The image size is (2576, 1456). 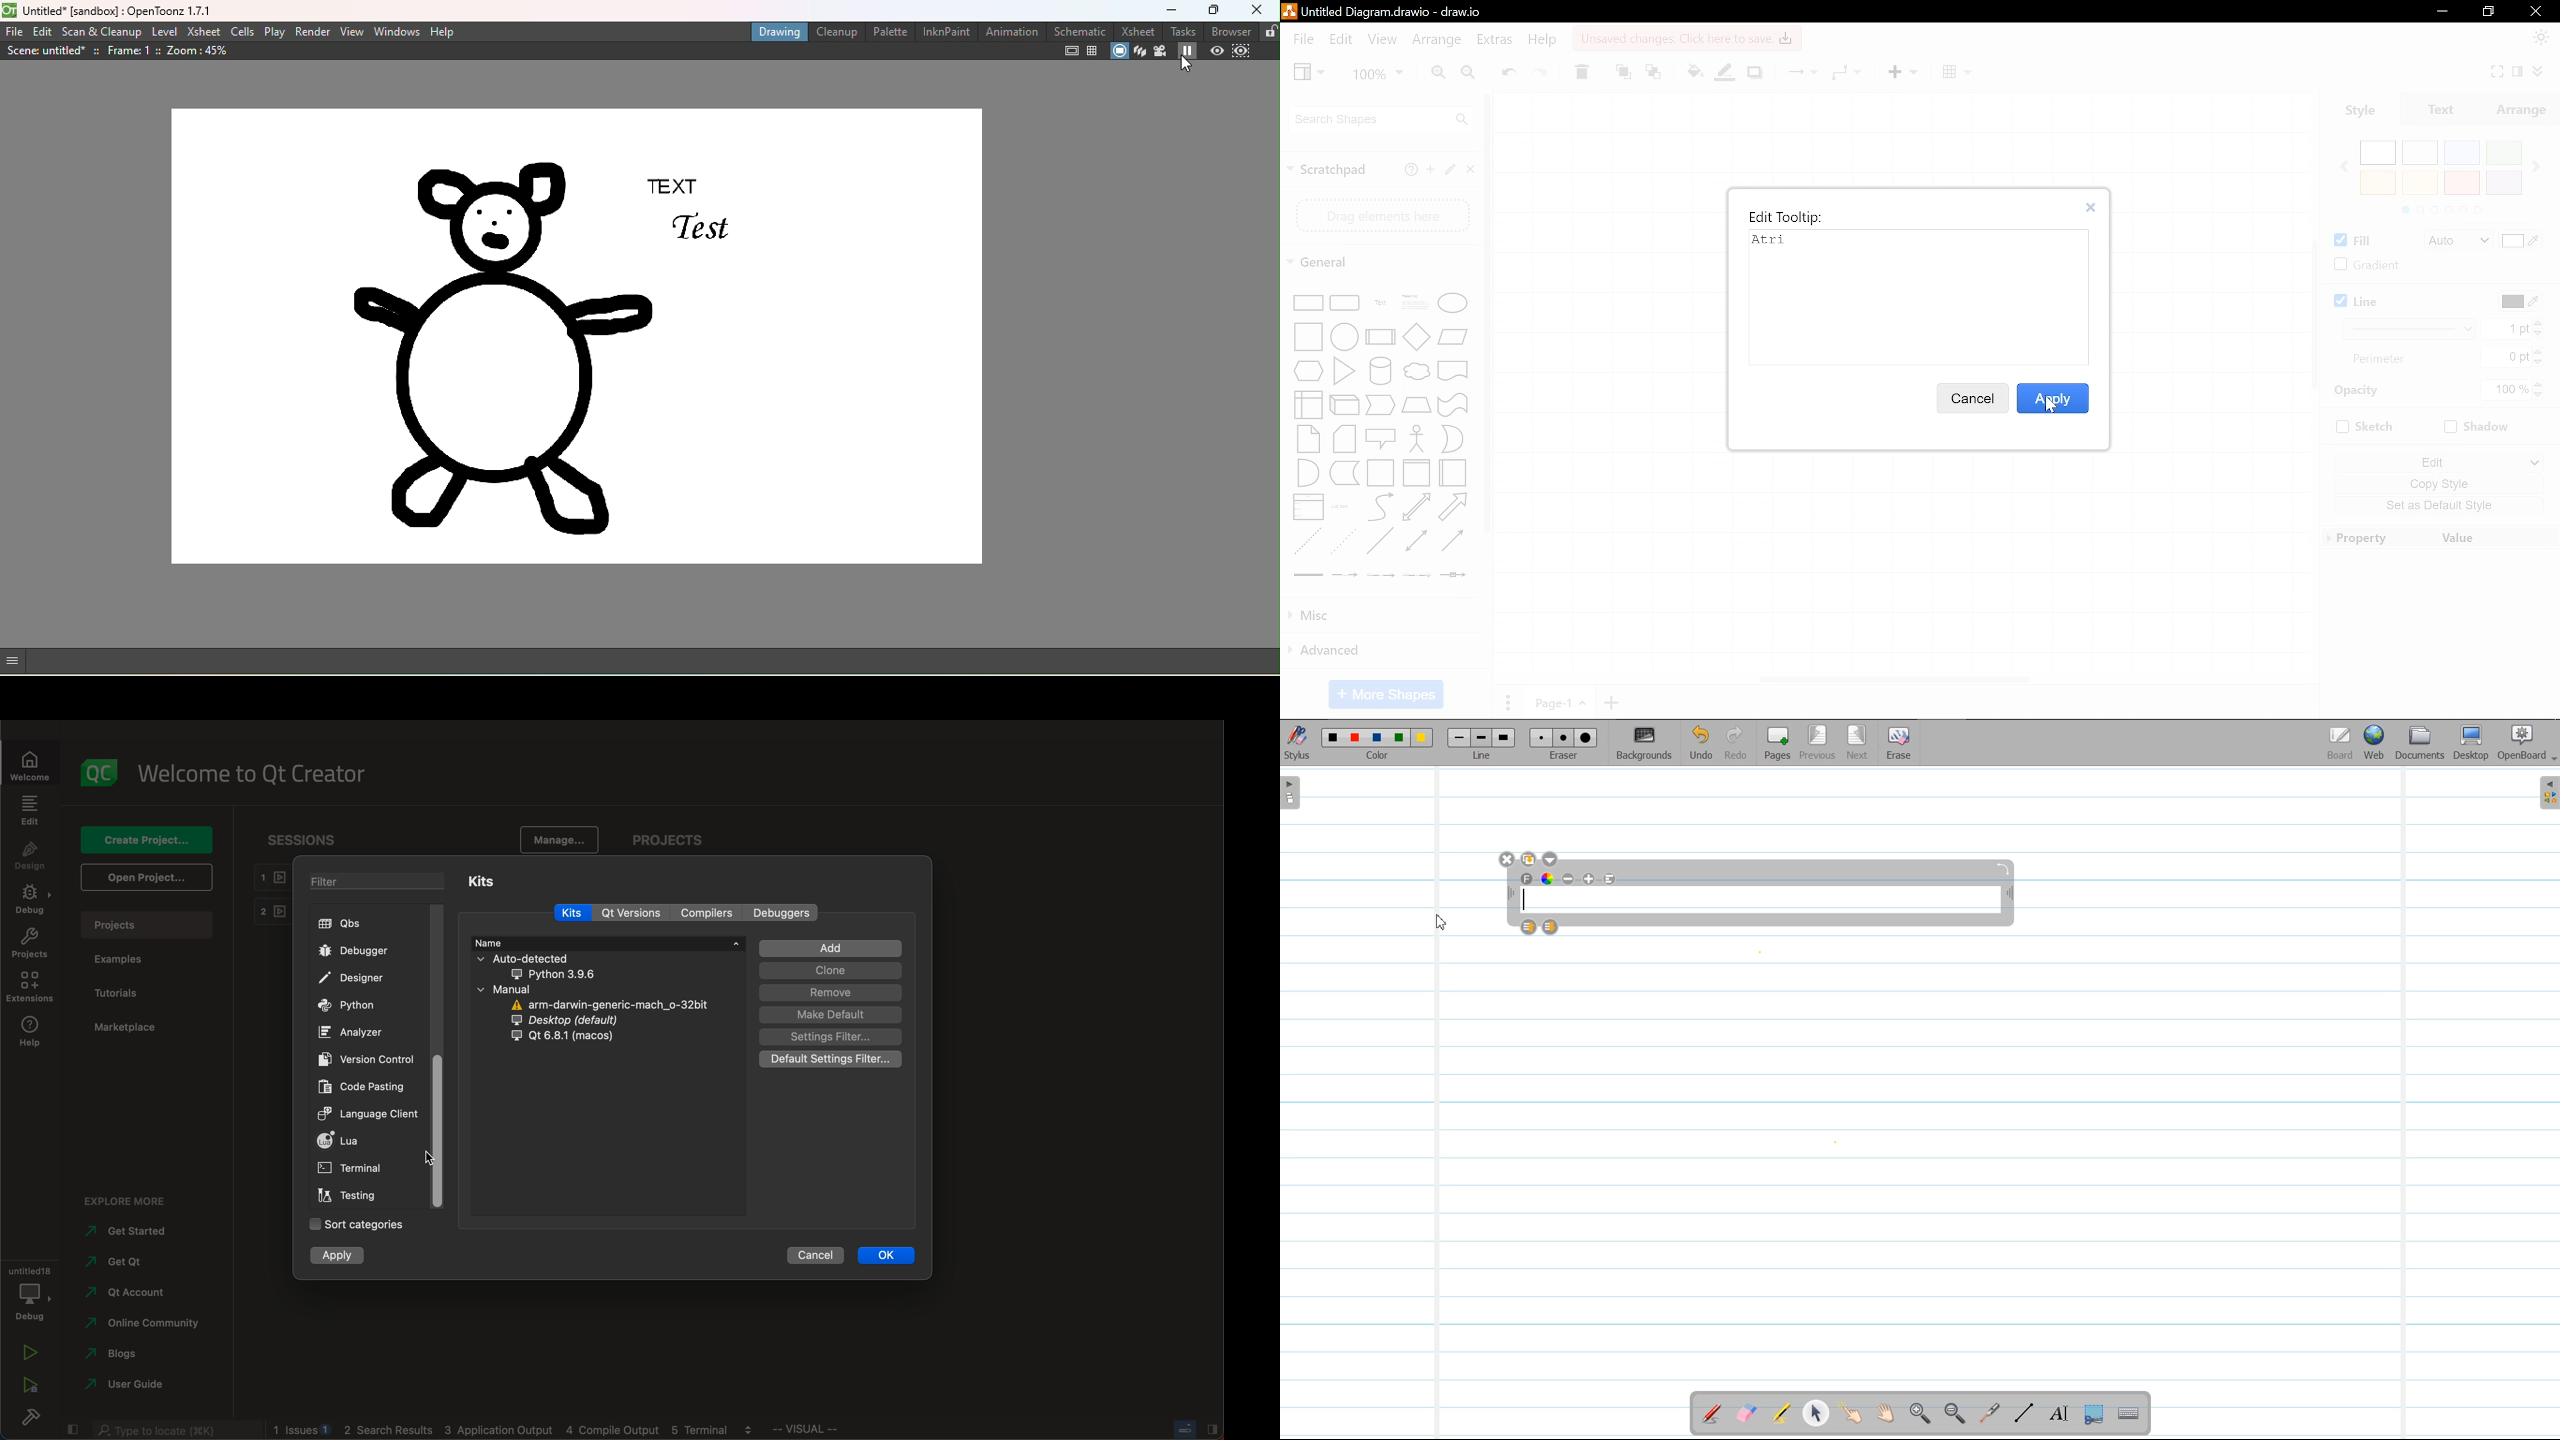 I want to click on Typed text, so click(x=1771, y=242).